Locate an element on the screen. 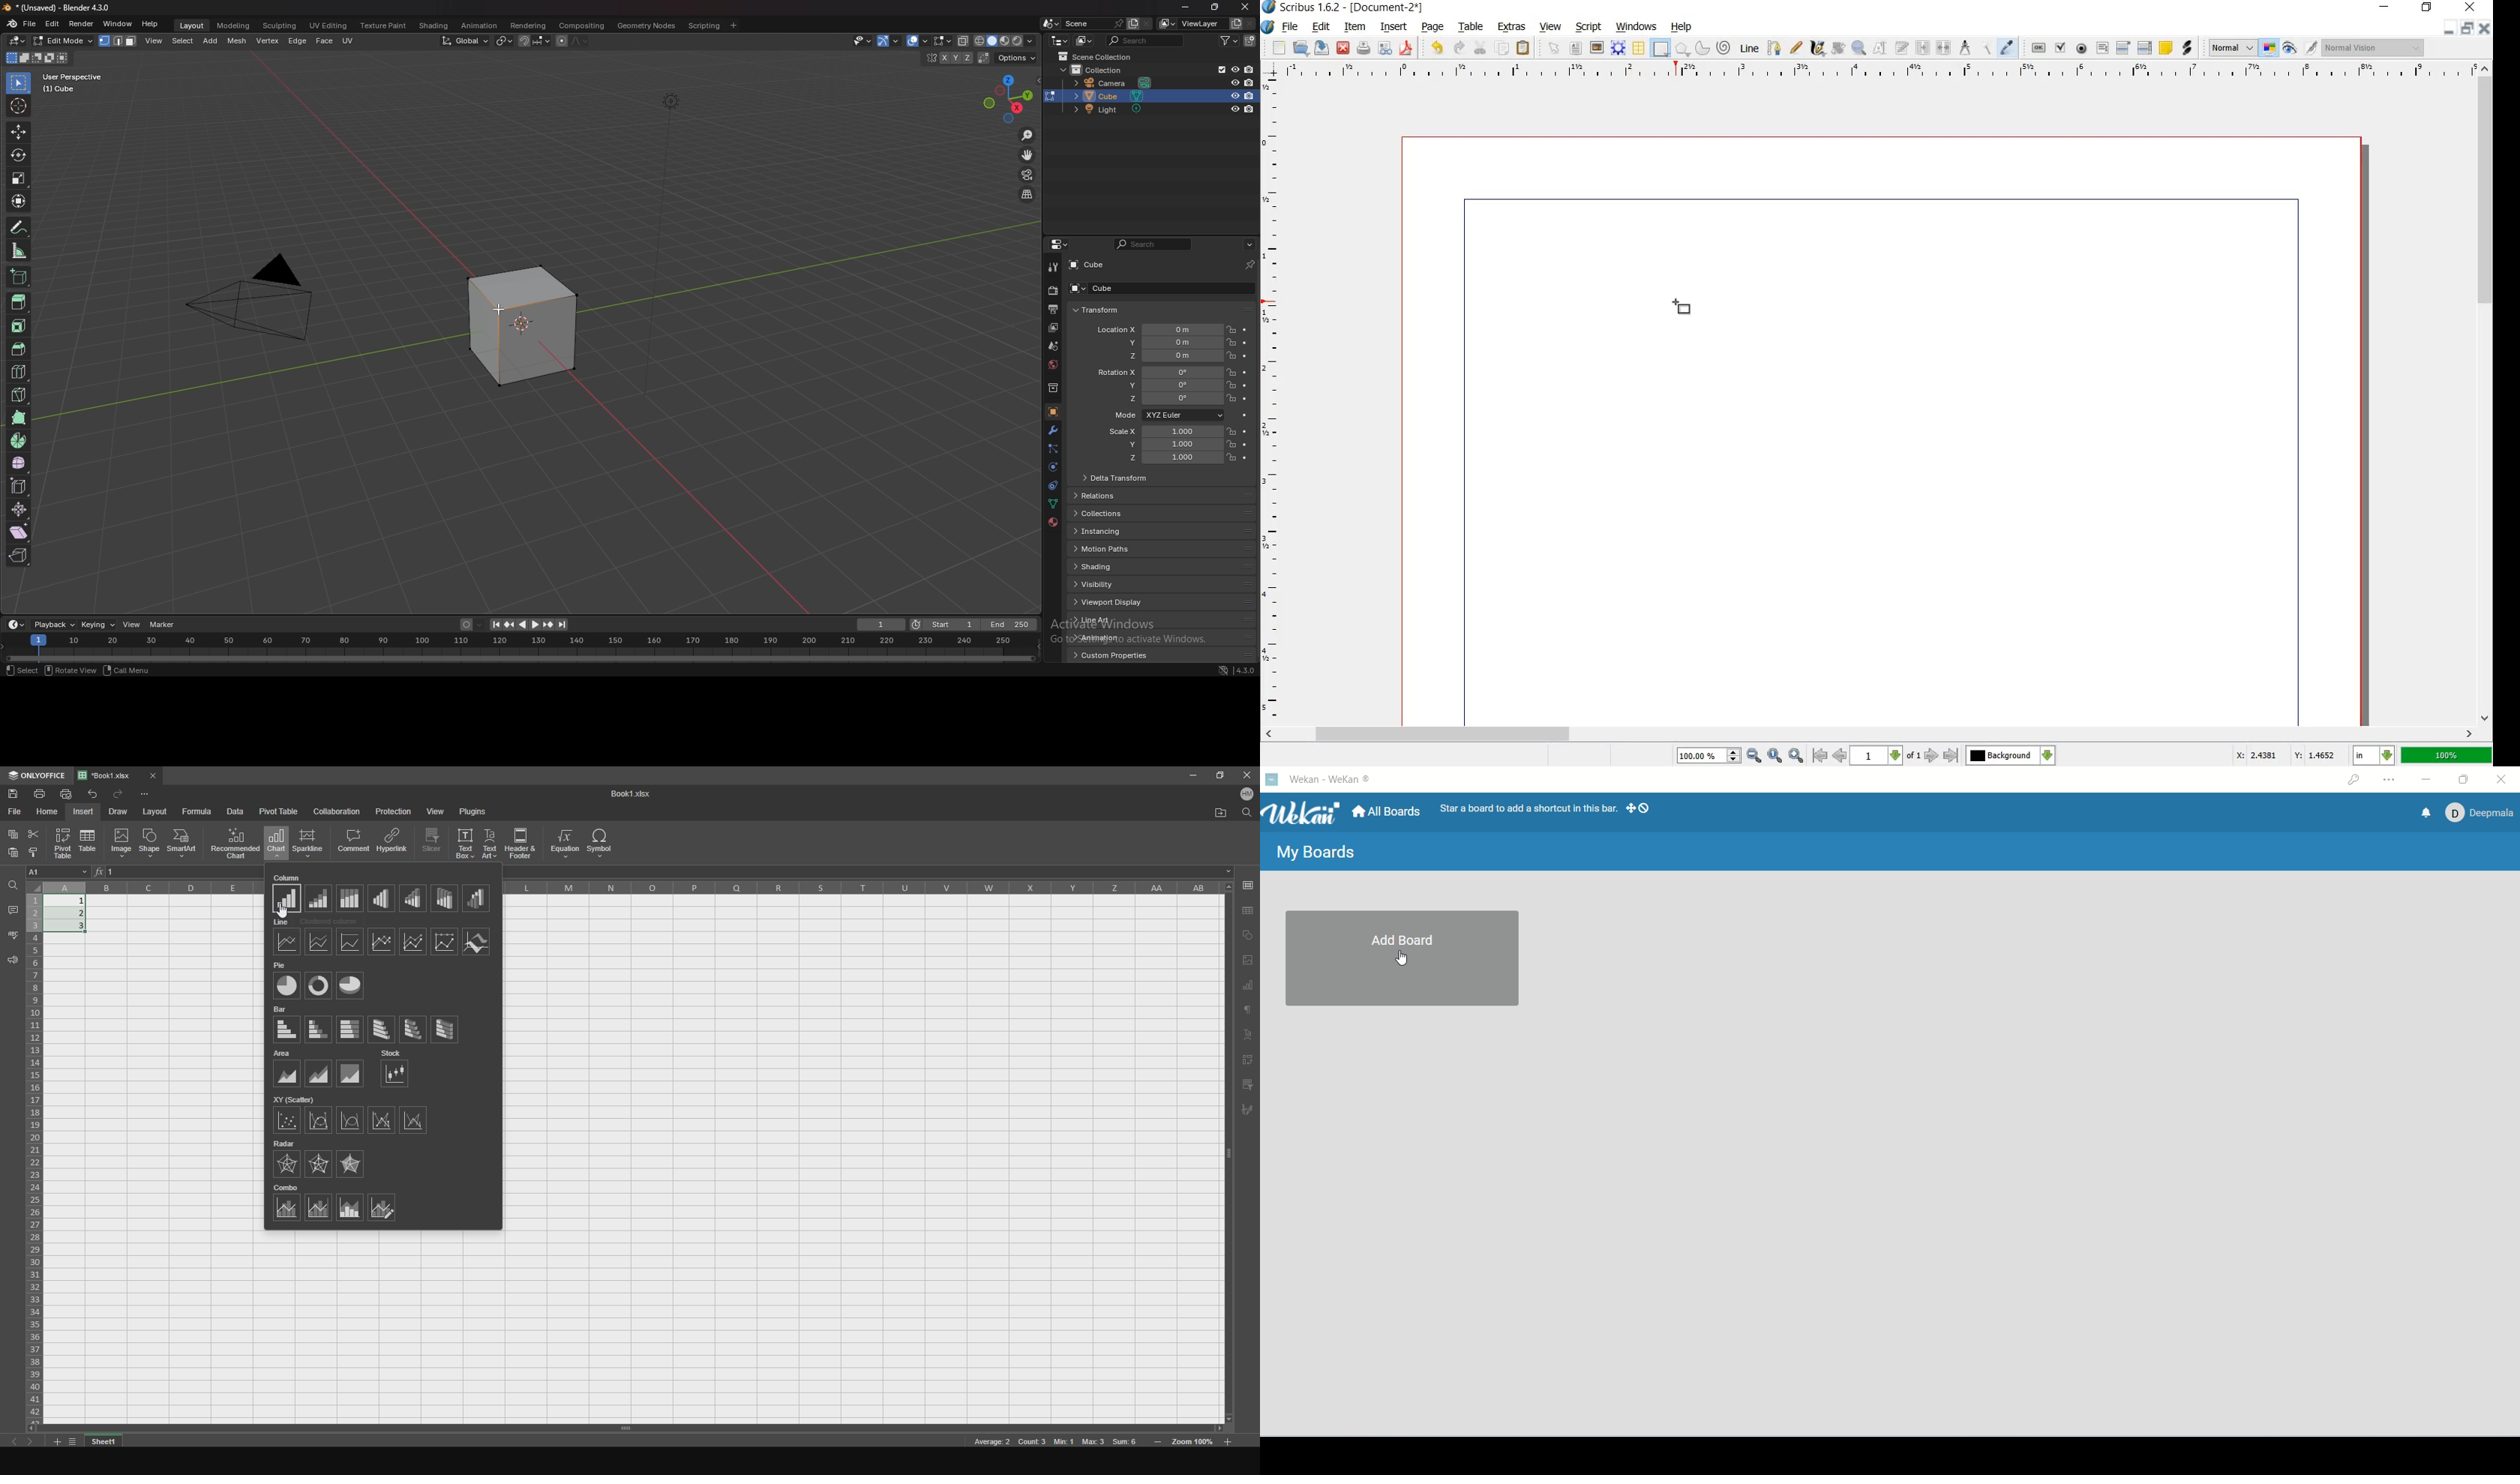  stock is located at coordinates (407, 1070).